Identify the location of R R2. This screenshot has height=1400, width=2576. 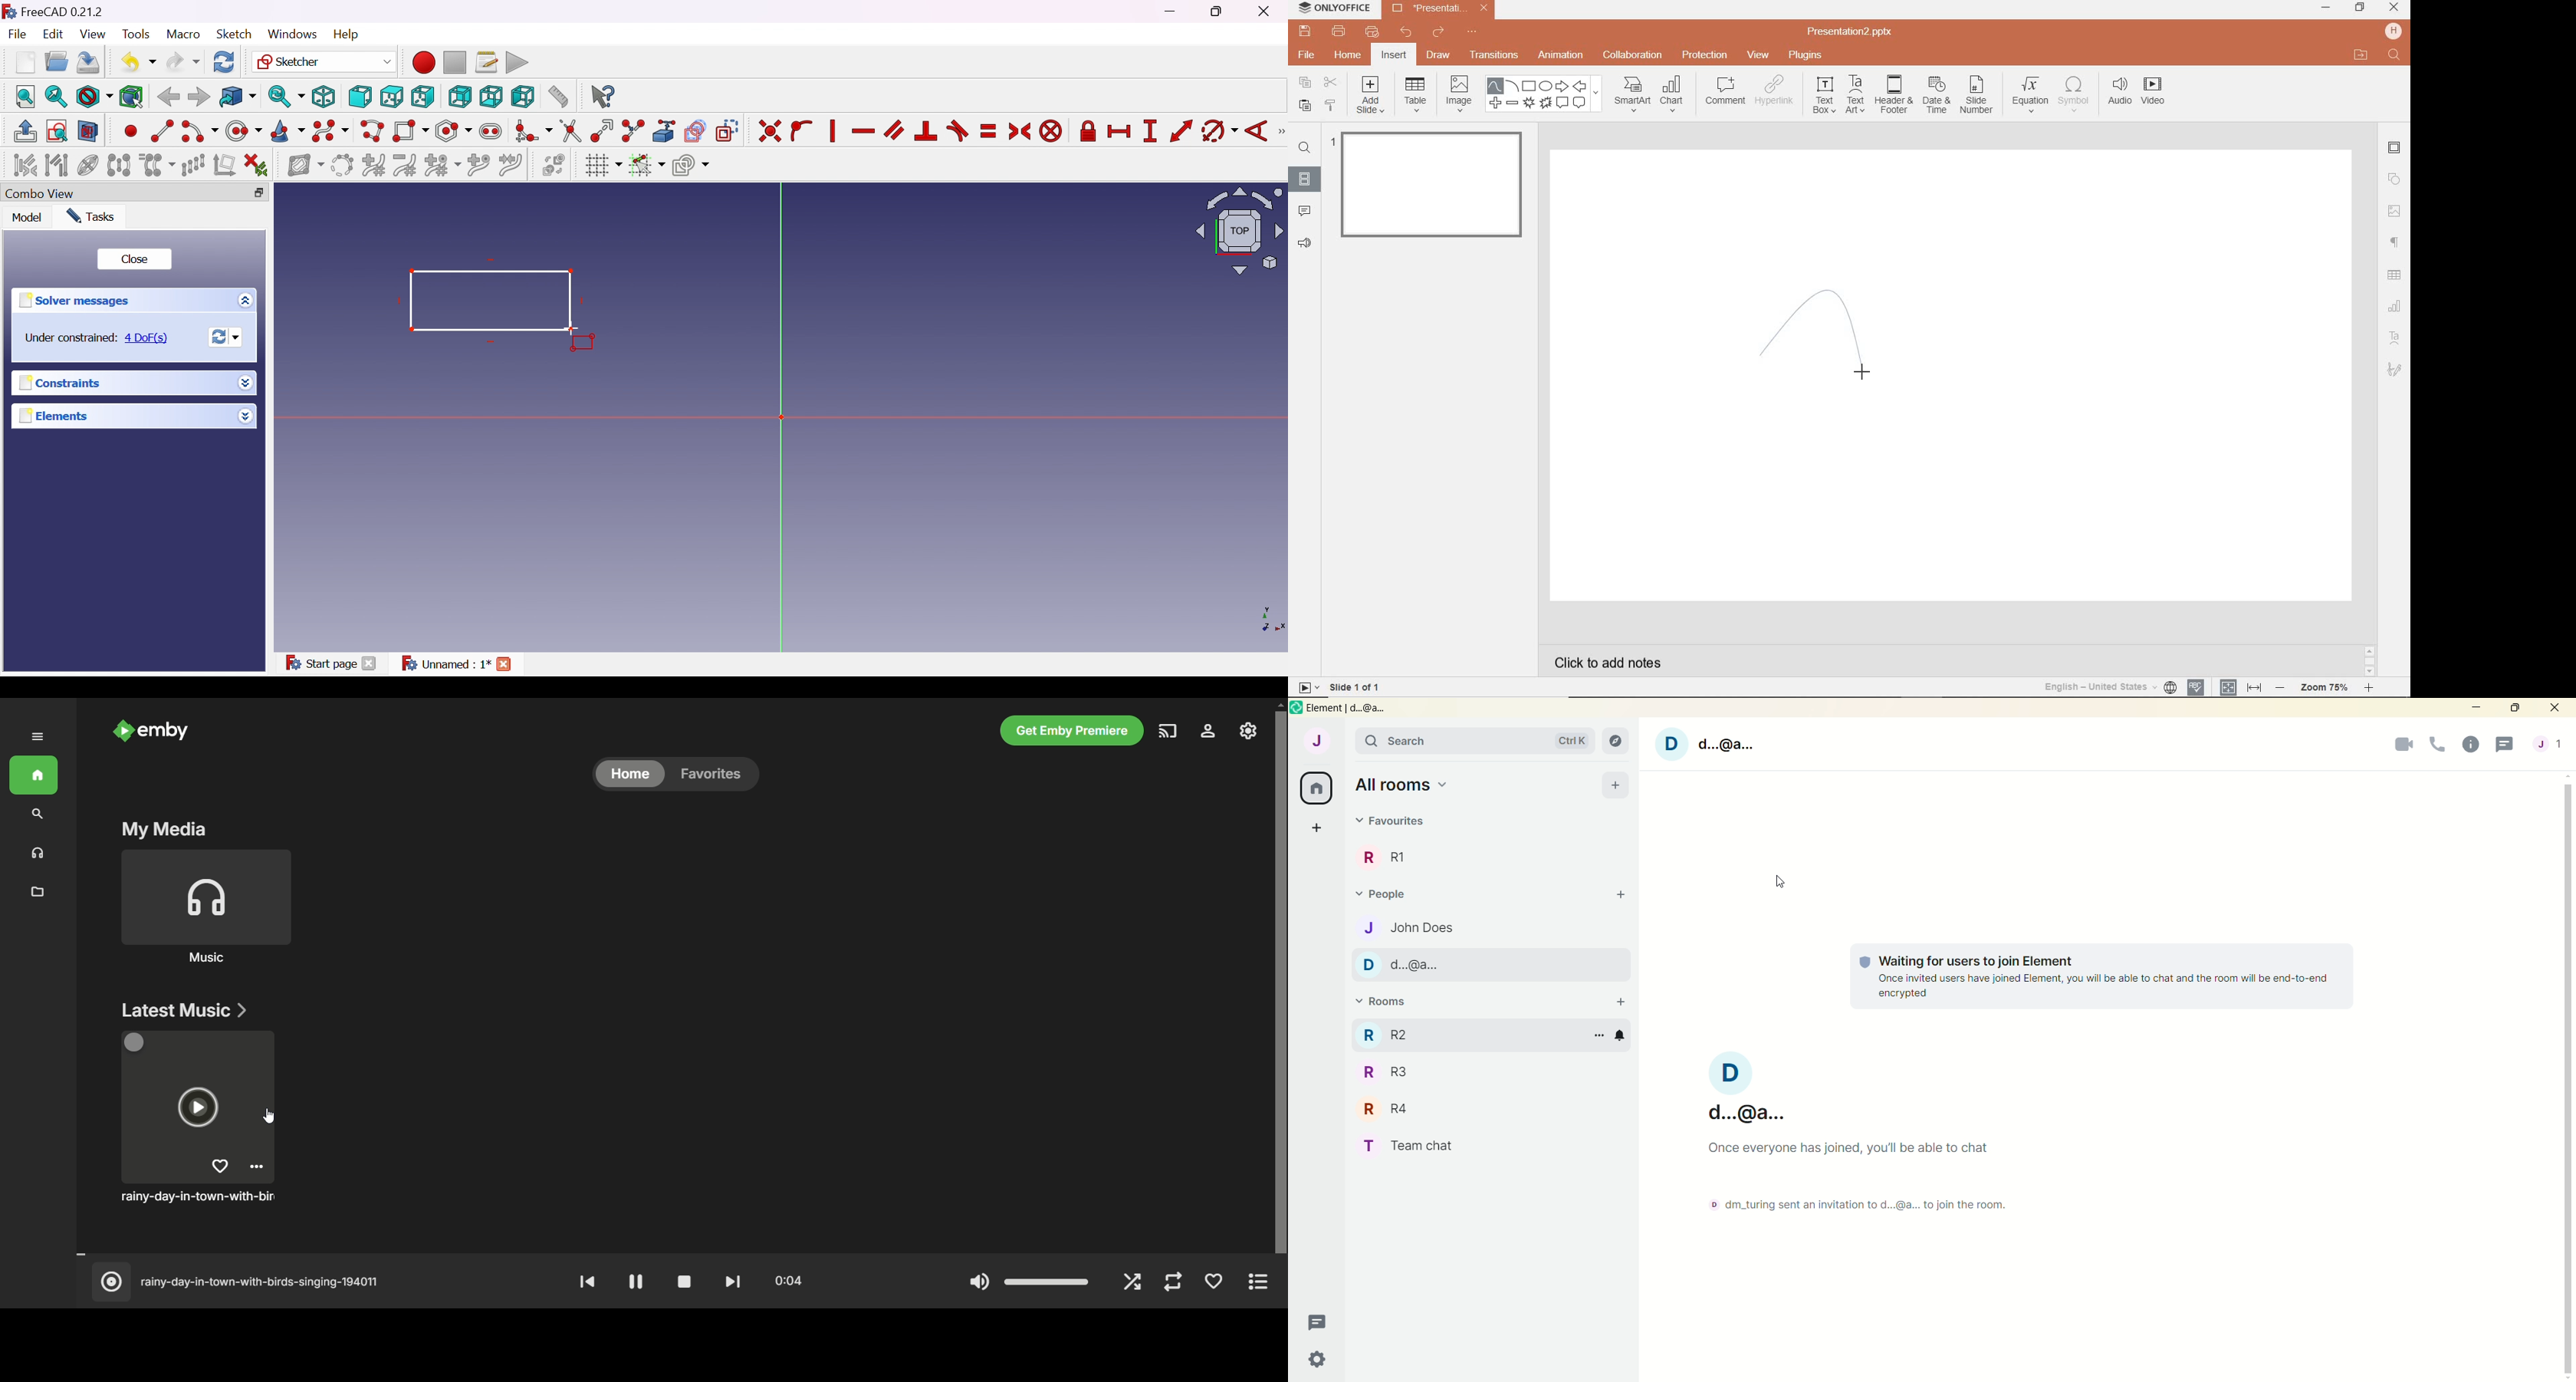
(1389, 1033).